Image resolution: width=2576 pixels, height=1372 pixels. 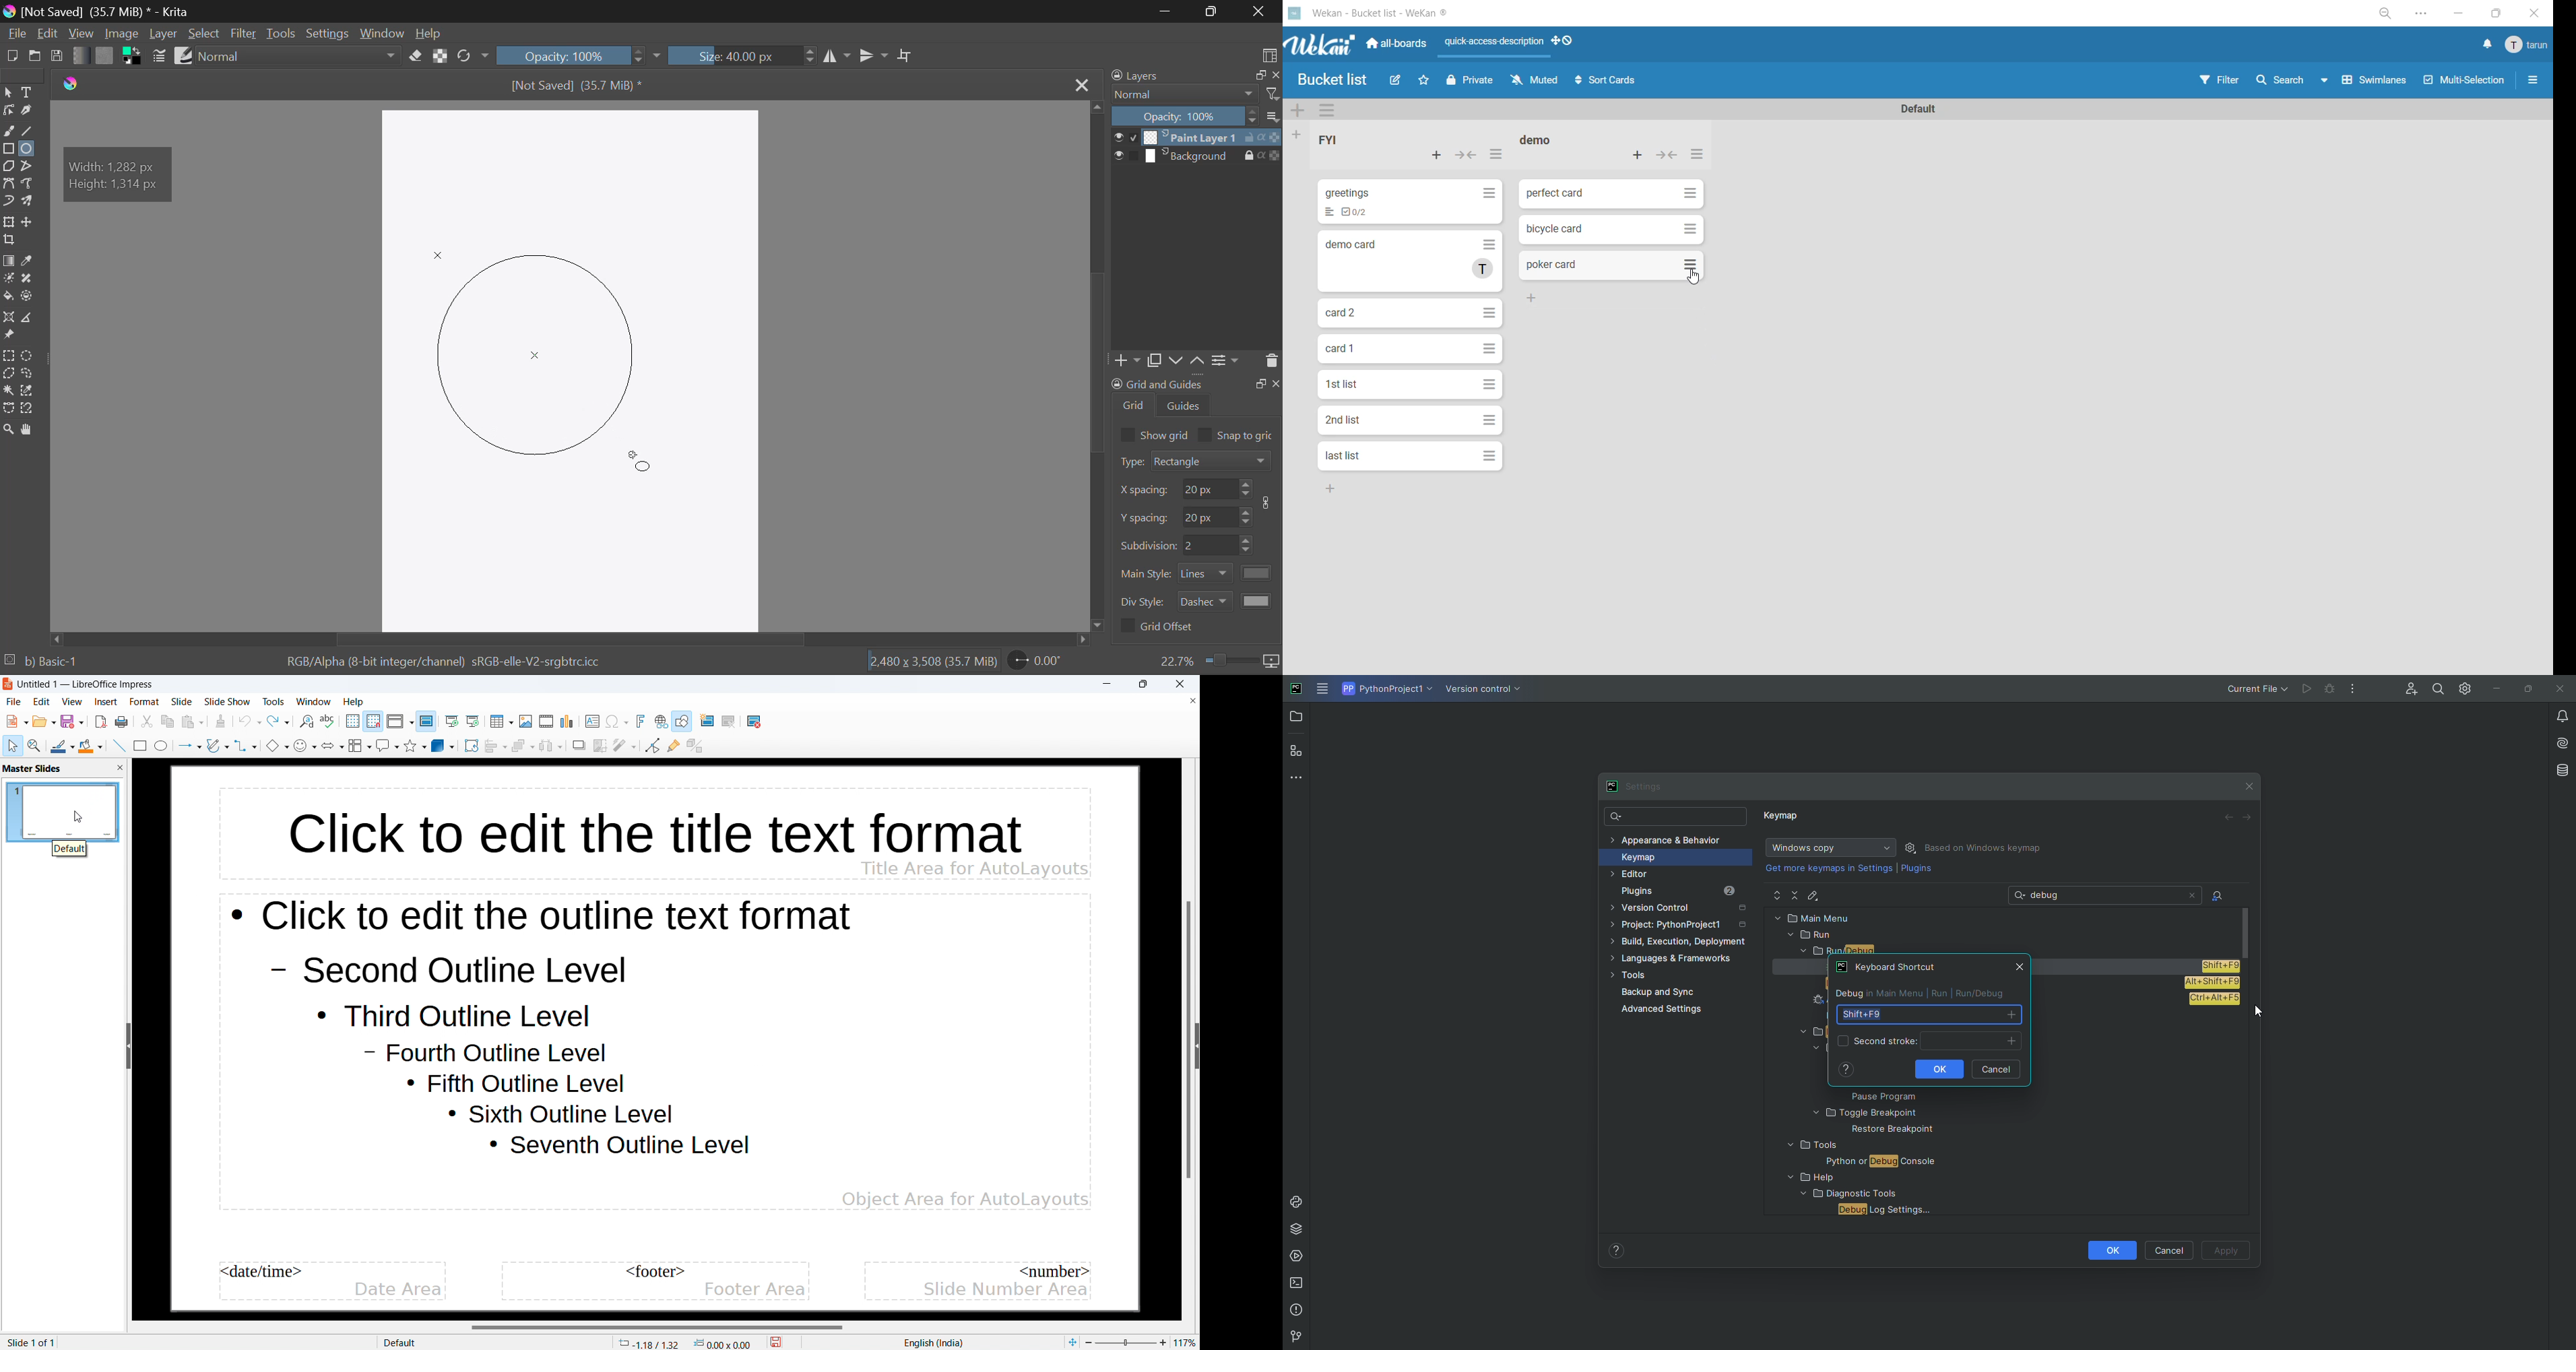 What do you see at coordinates (438, 663) in the screenshot?
I see `Color Information` at bounding box center [438, 663].